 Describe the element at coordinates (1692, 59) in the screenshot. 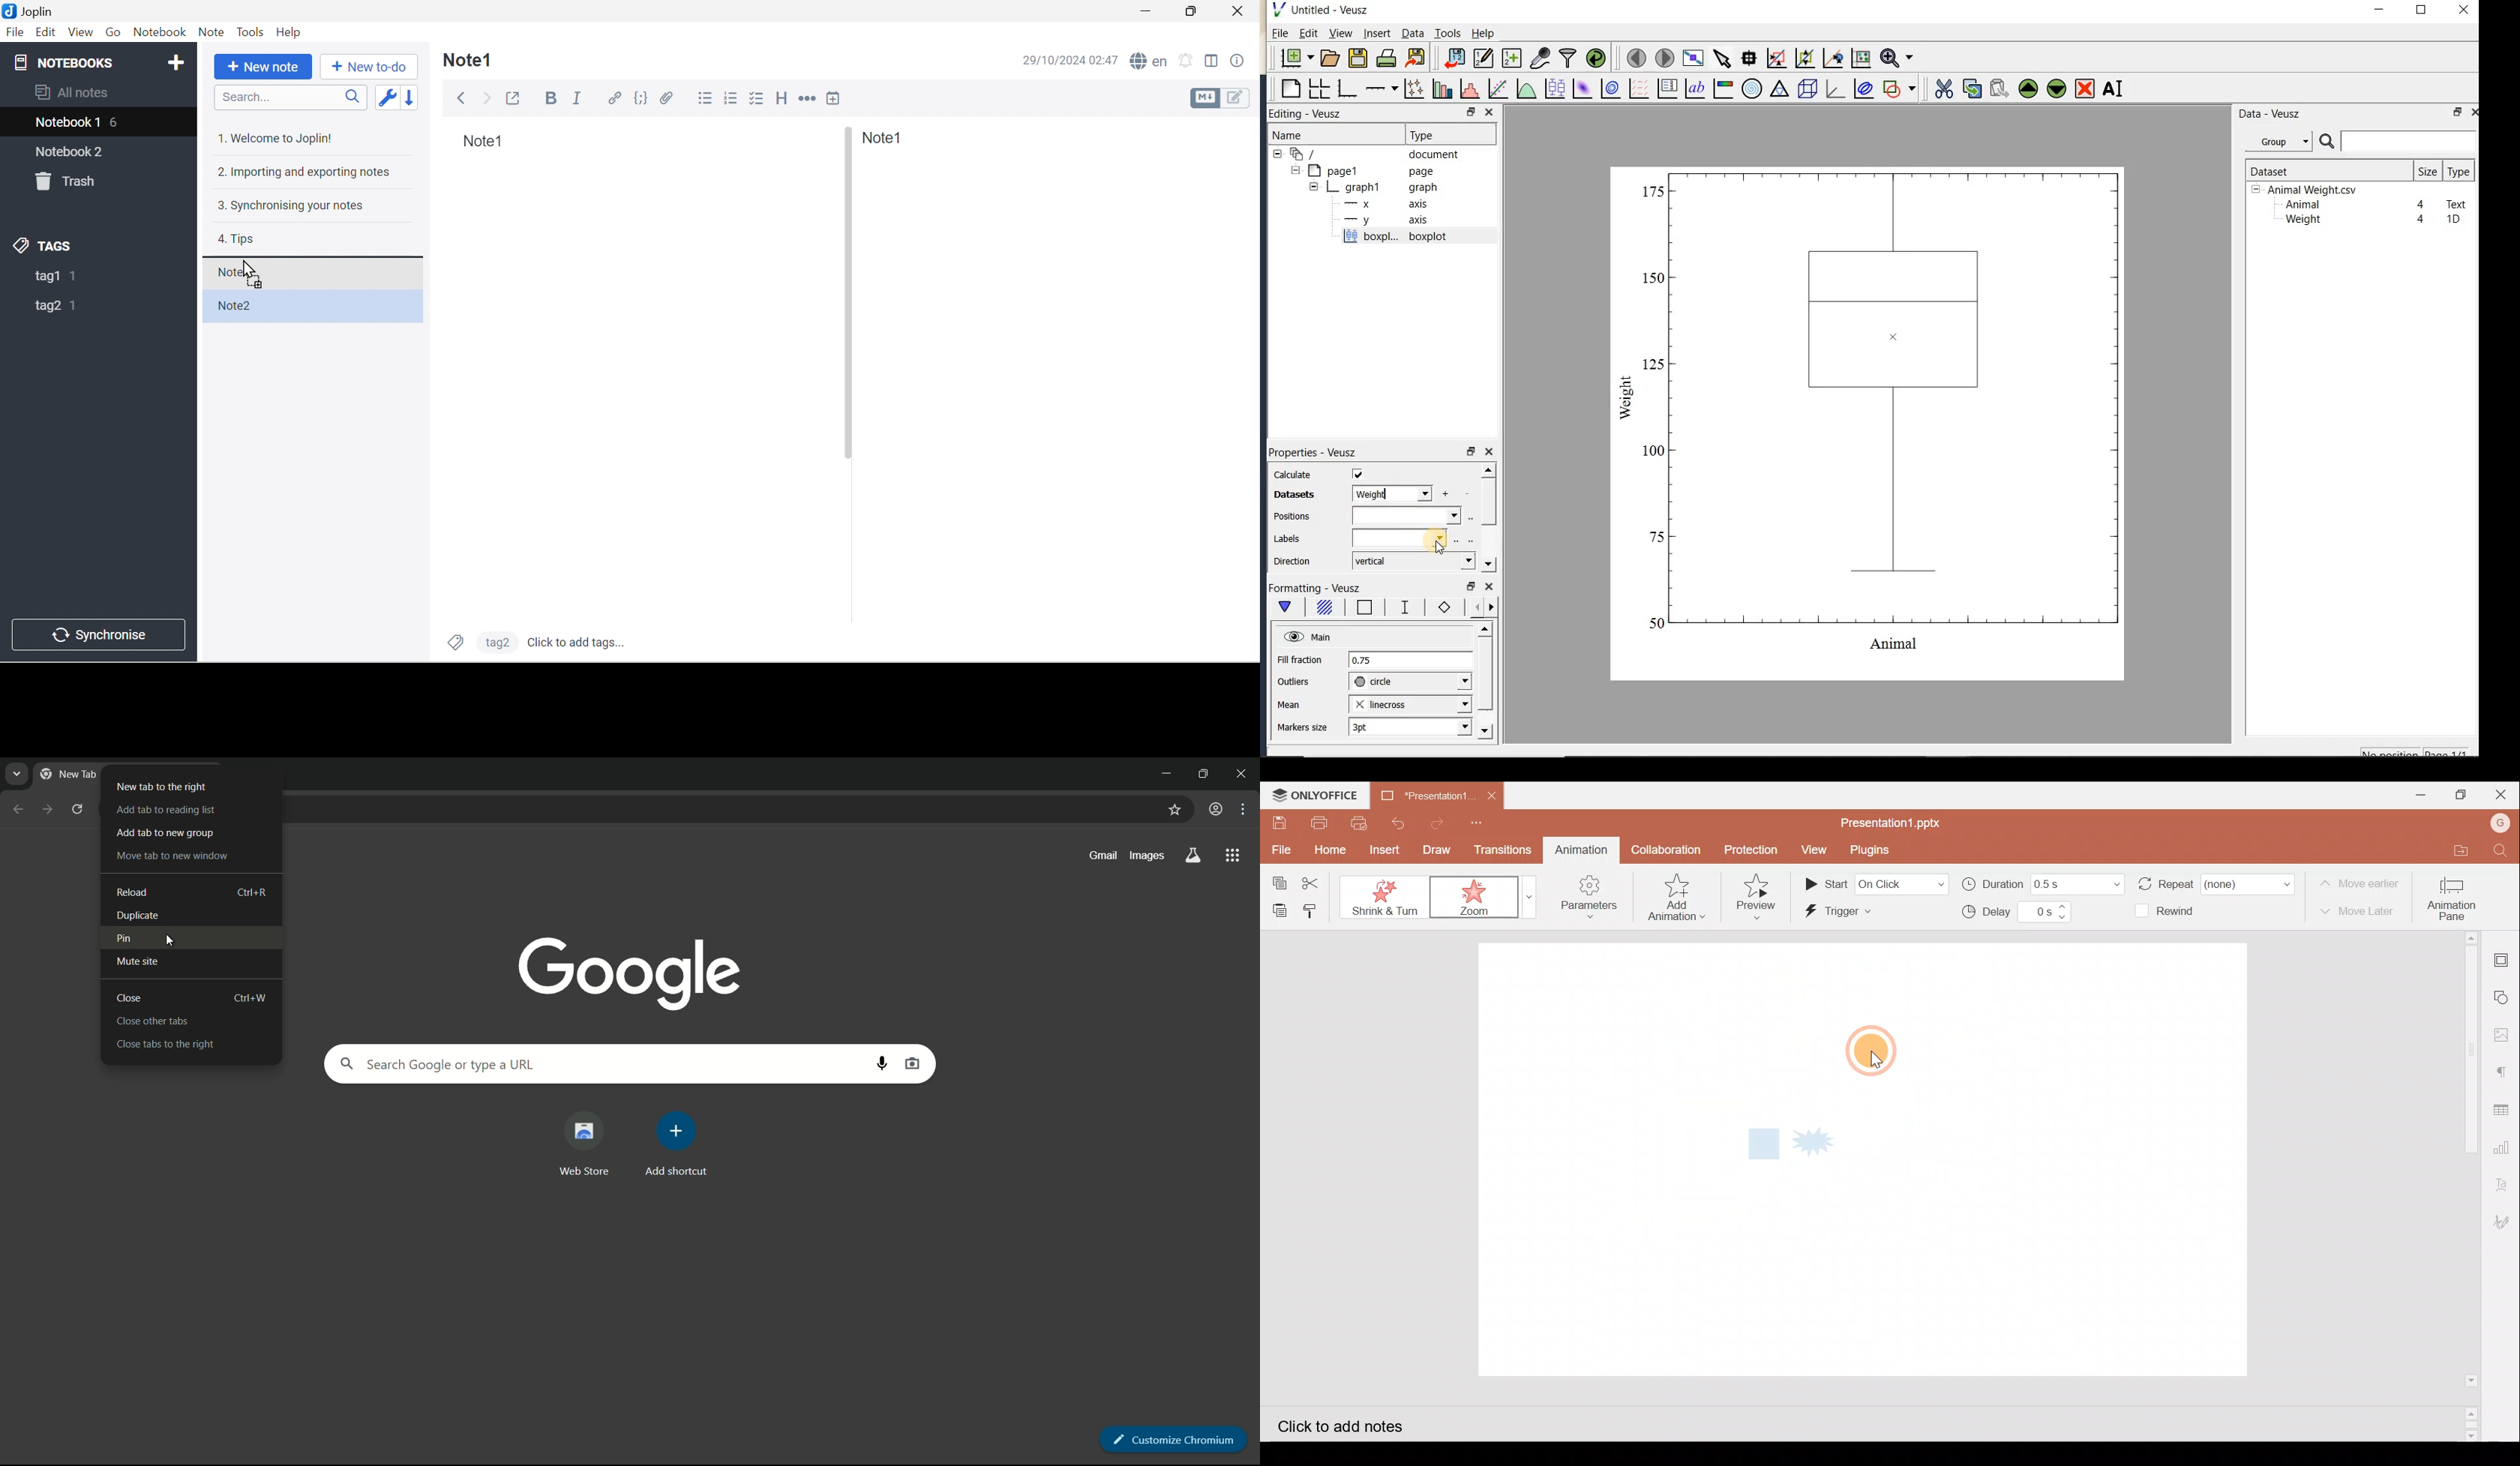

I see `view plot full screen` at that location.